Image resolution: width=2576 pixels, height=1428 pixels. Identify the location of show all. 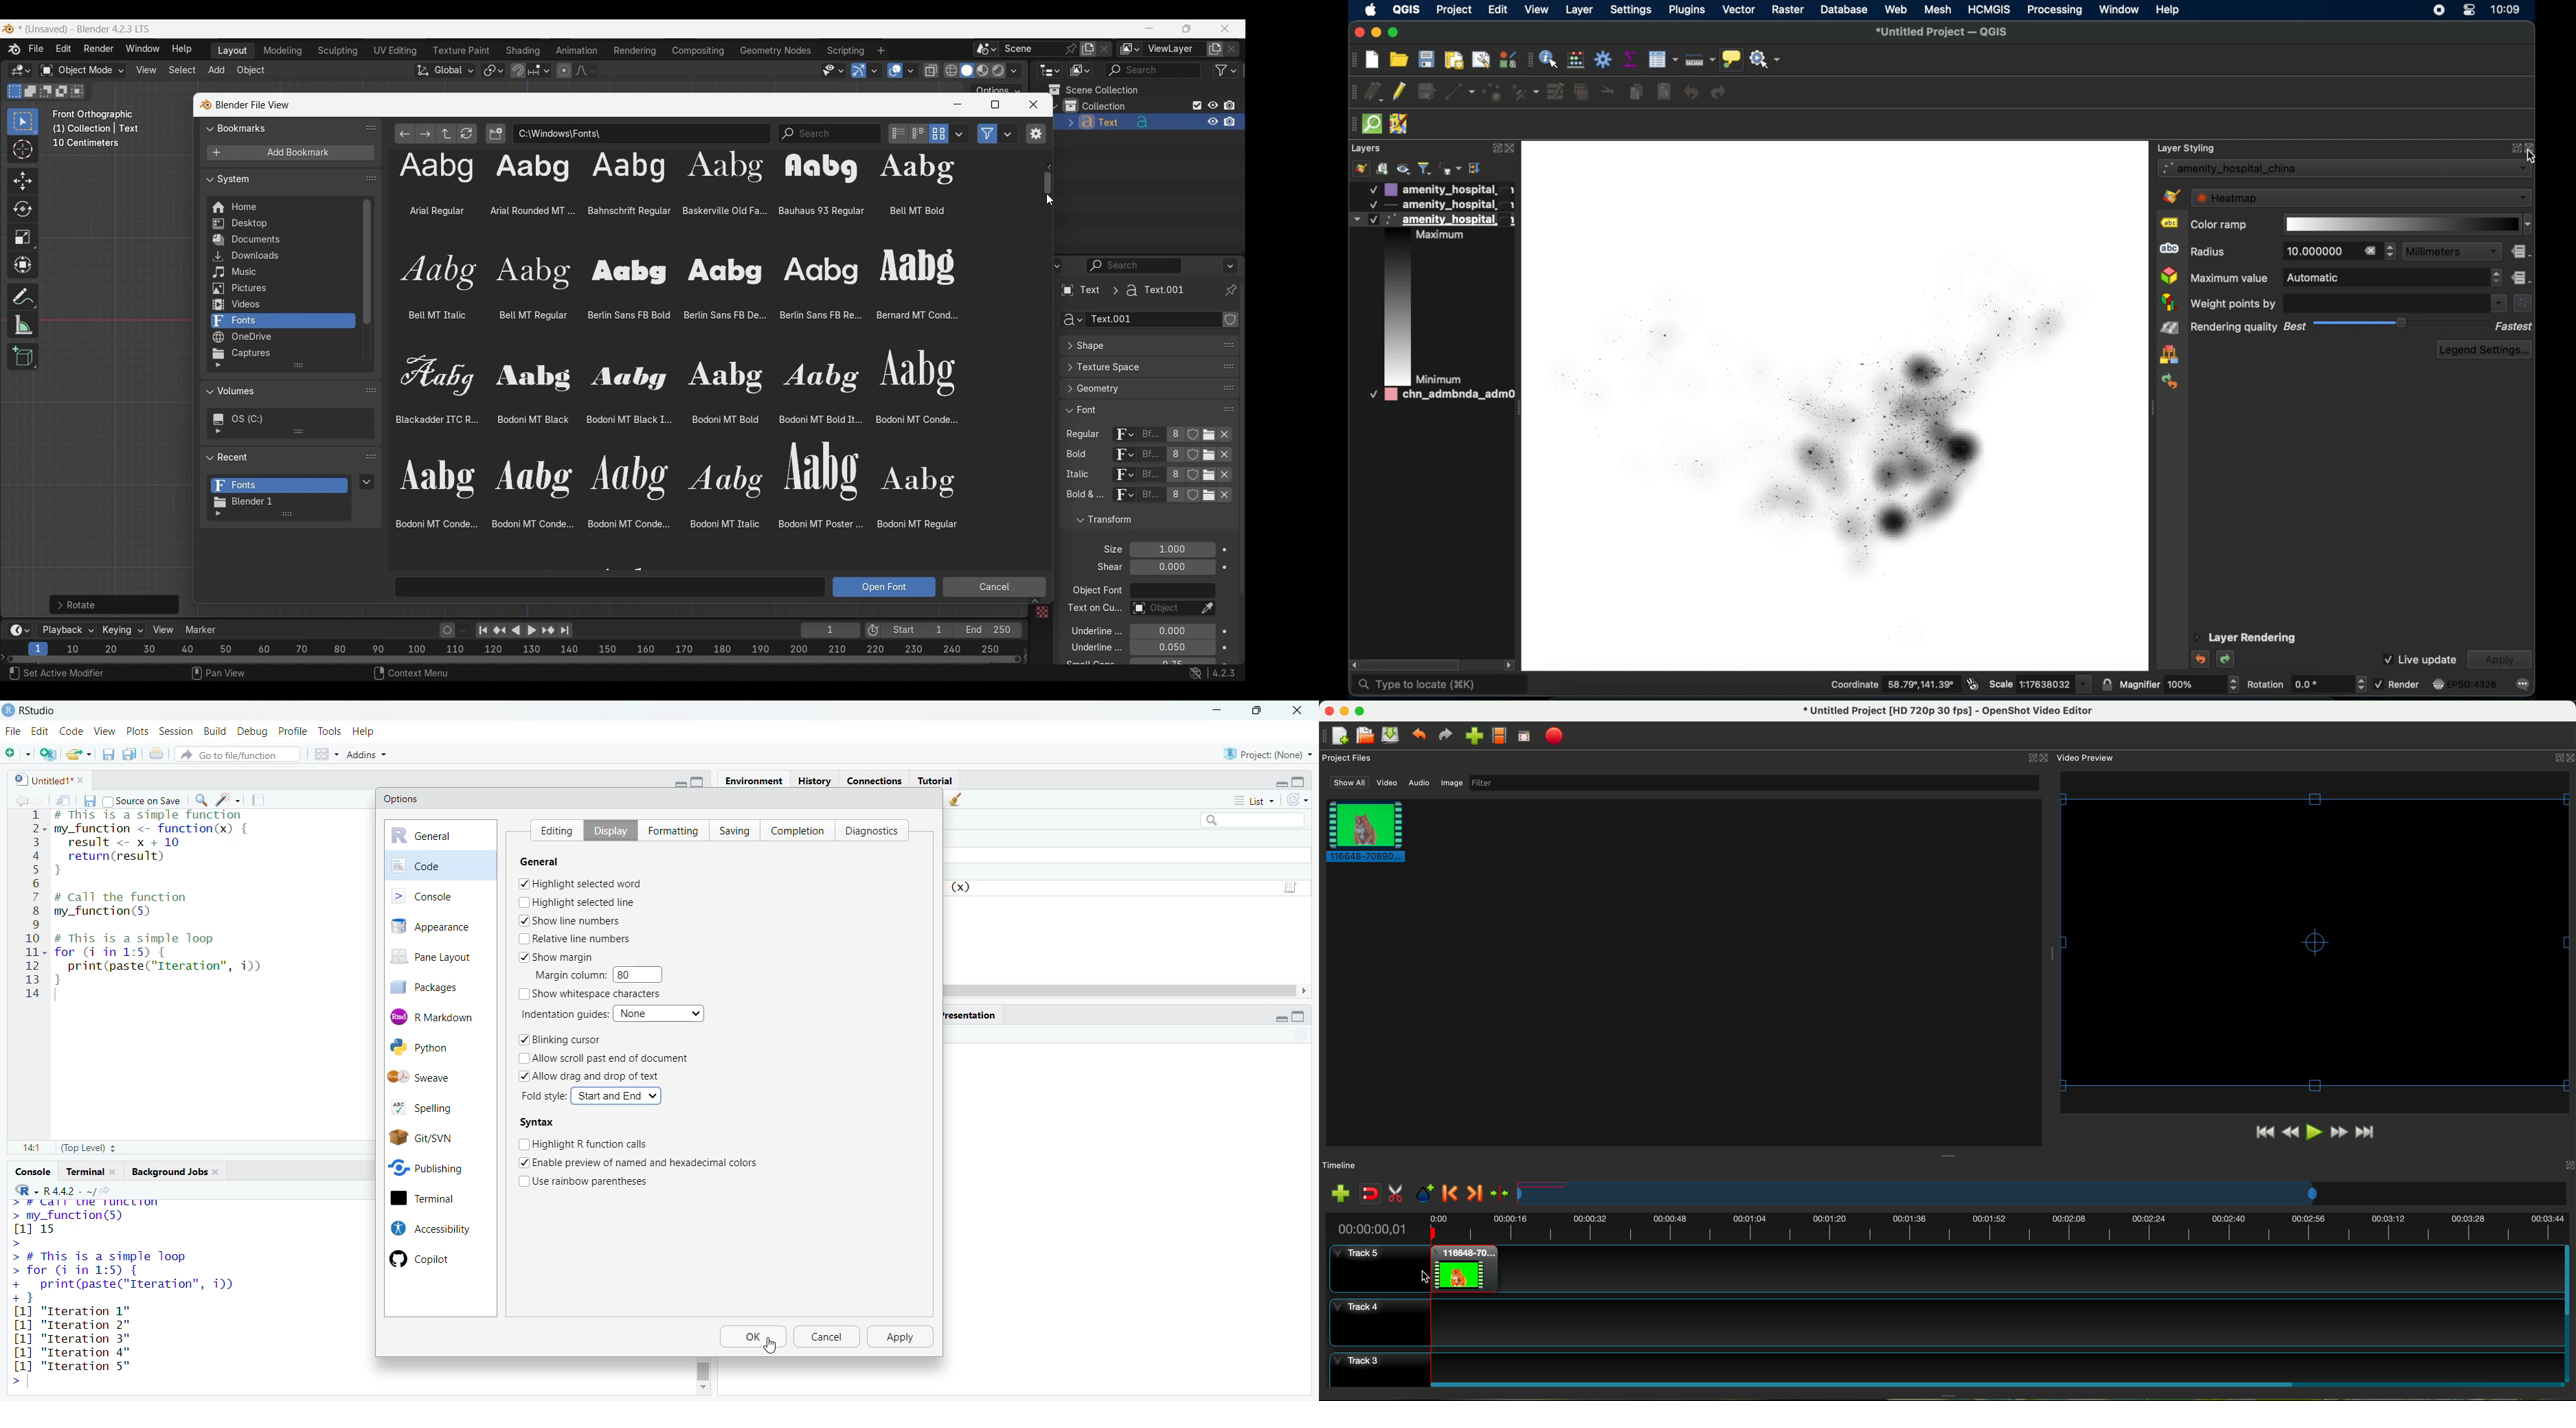
(1347, 783).